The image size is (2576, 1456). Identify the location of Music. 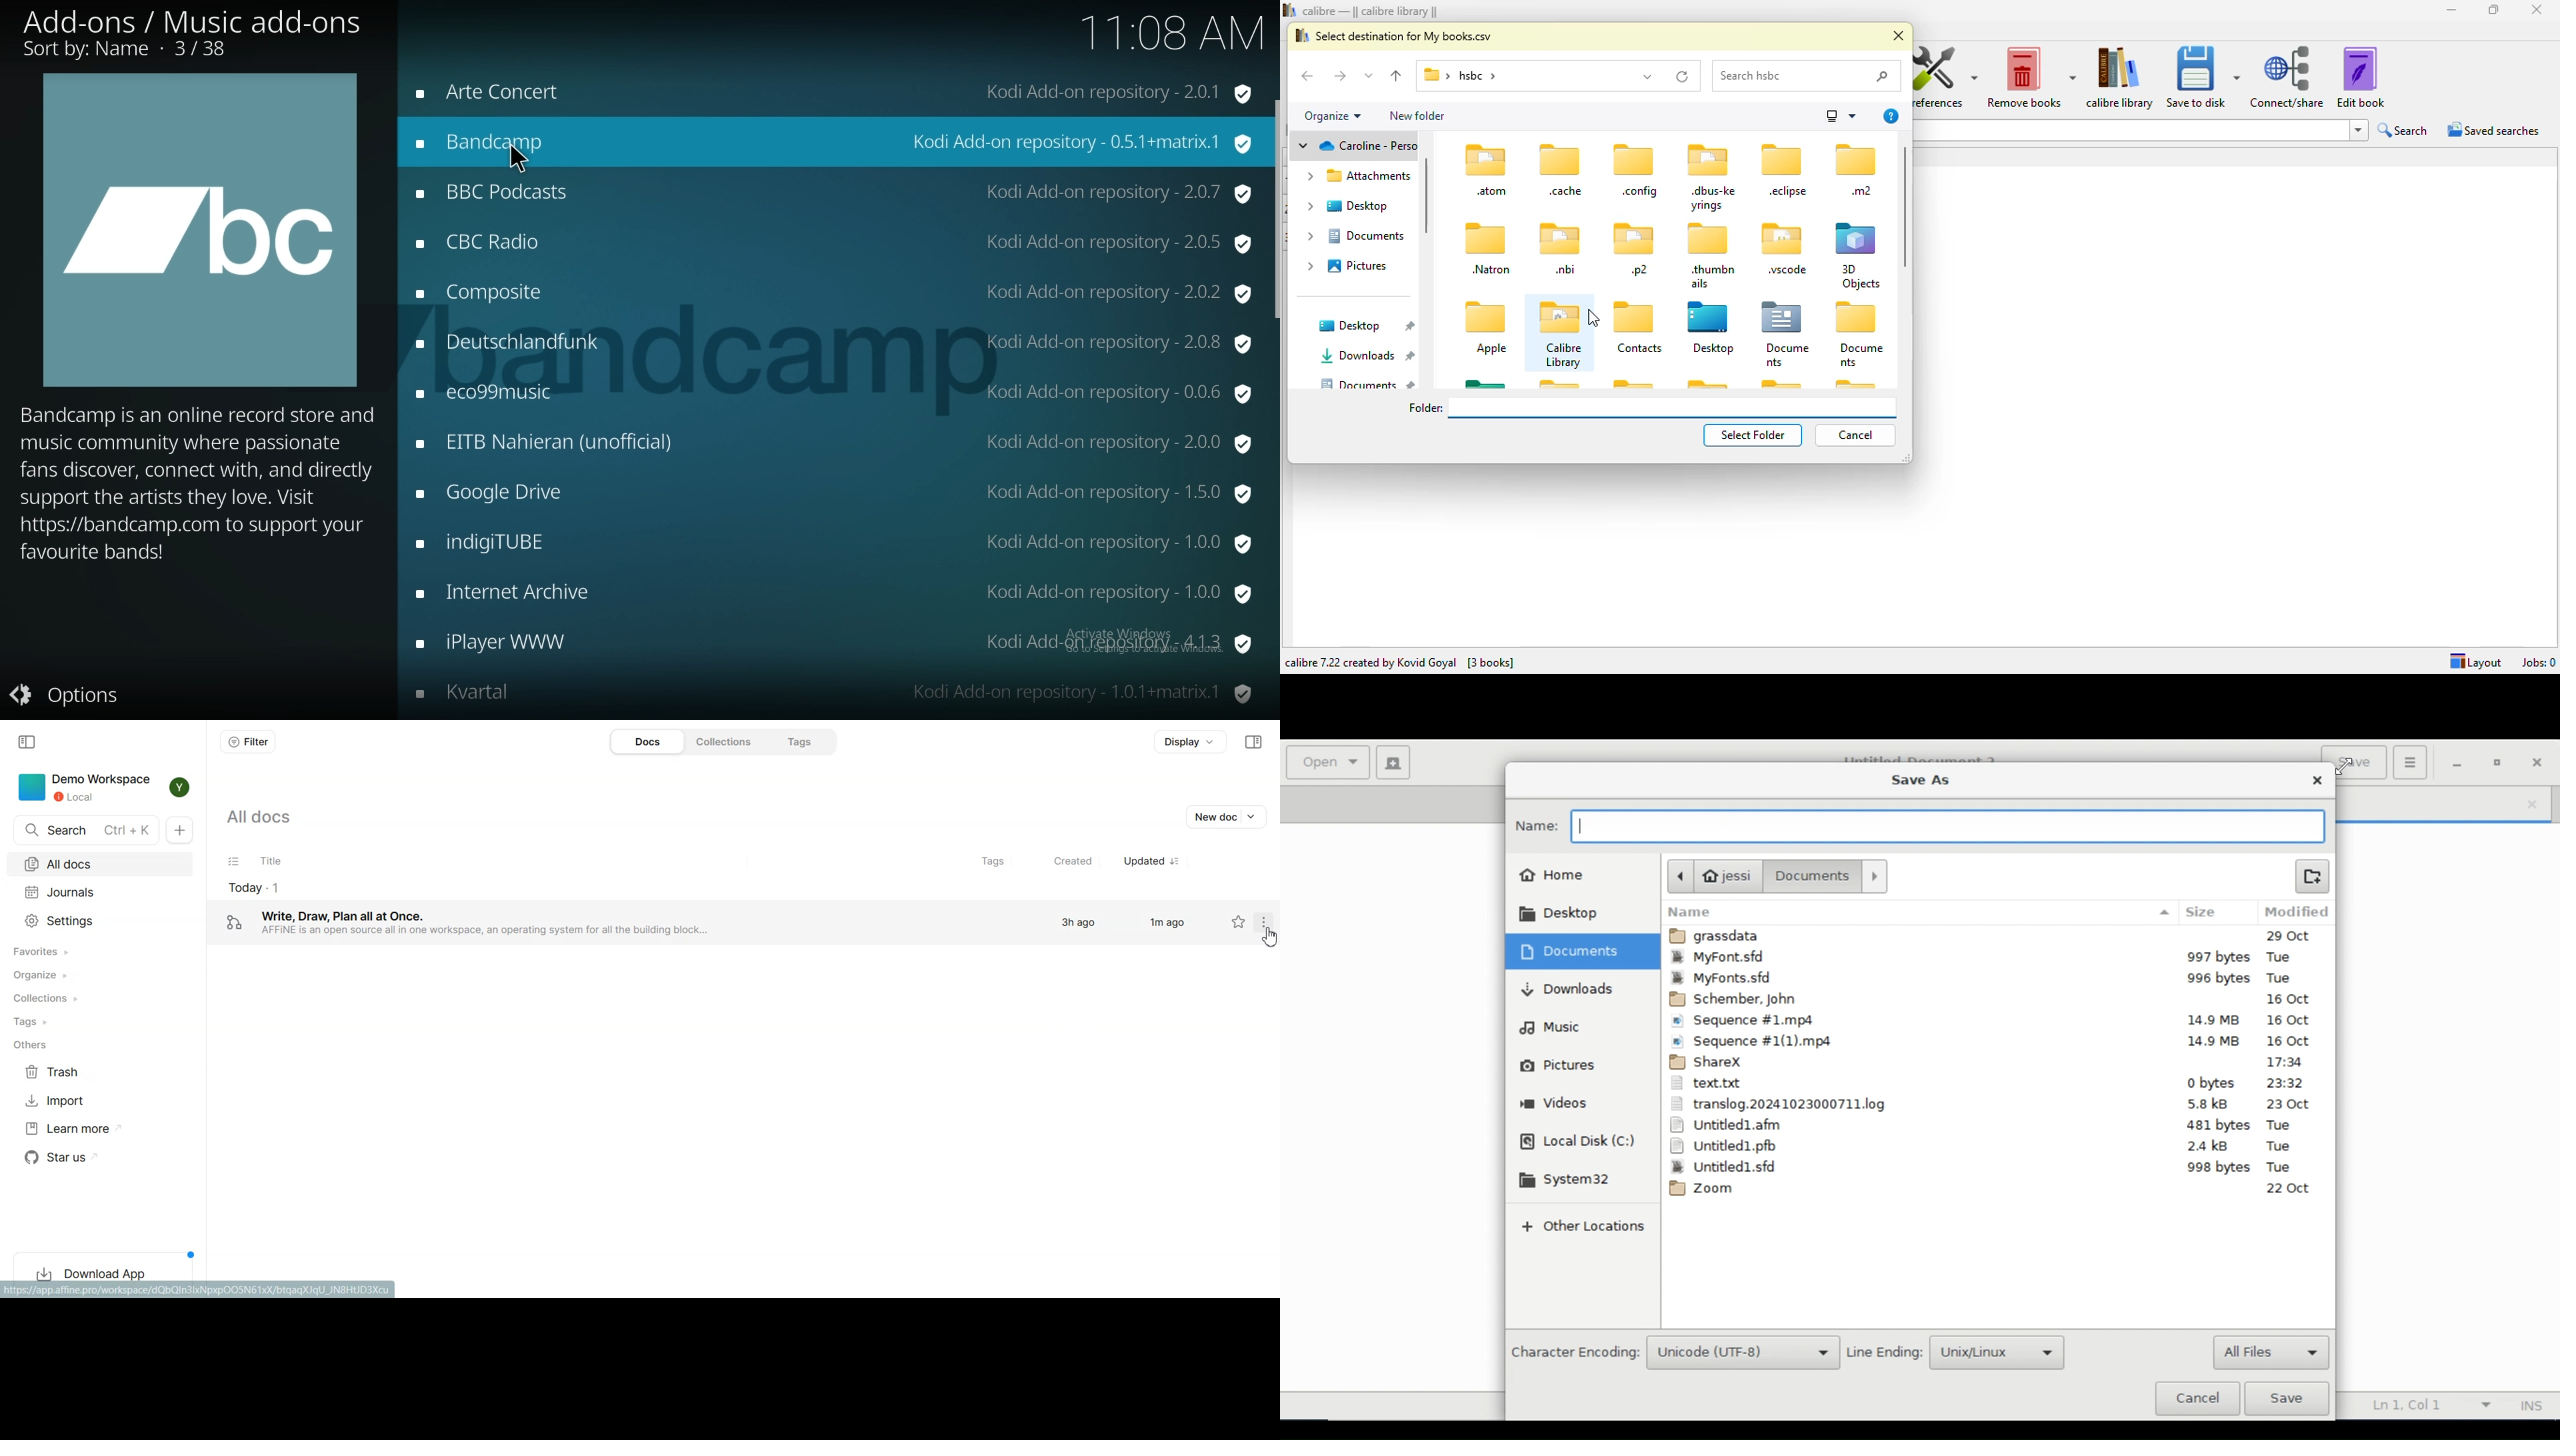
(1558, 1029).